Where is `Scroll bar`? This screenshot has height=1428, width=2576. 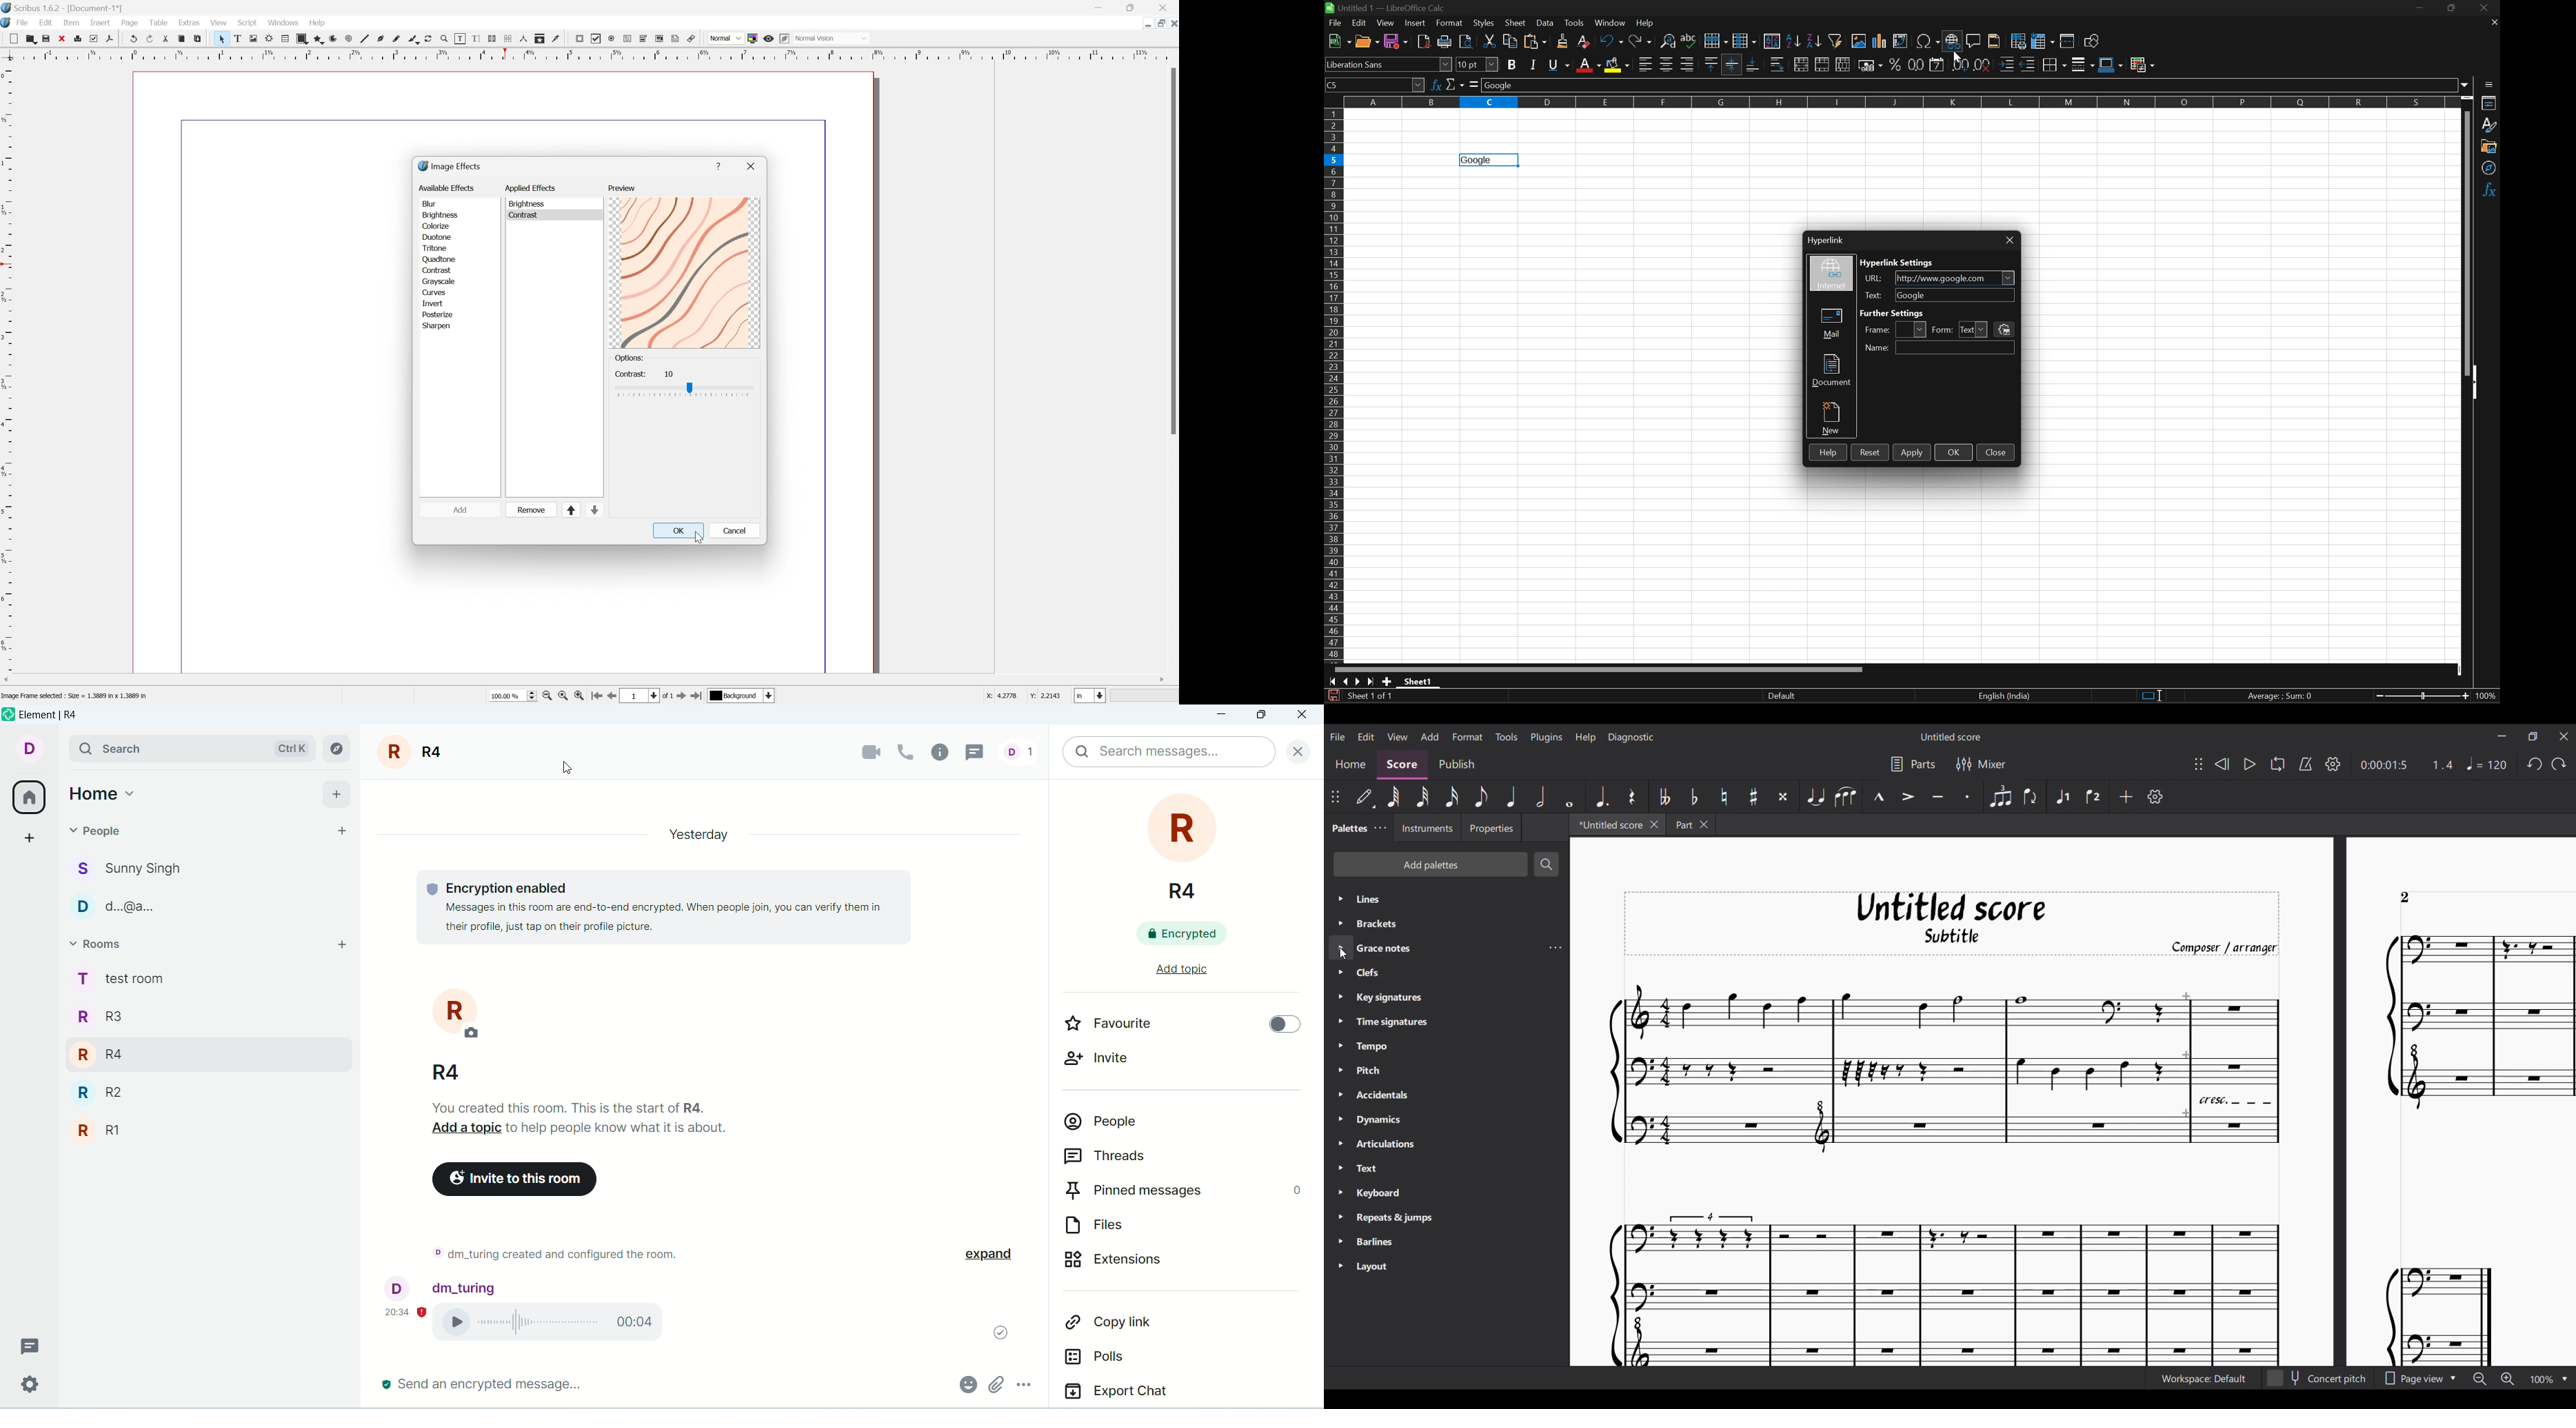
Scroll bar is located at coordinates (1172, 251).